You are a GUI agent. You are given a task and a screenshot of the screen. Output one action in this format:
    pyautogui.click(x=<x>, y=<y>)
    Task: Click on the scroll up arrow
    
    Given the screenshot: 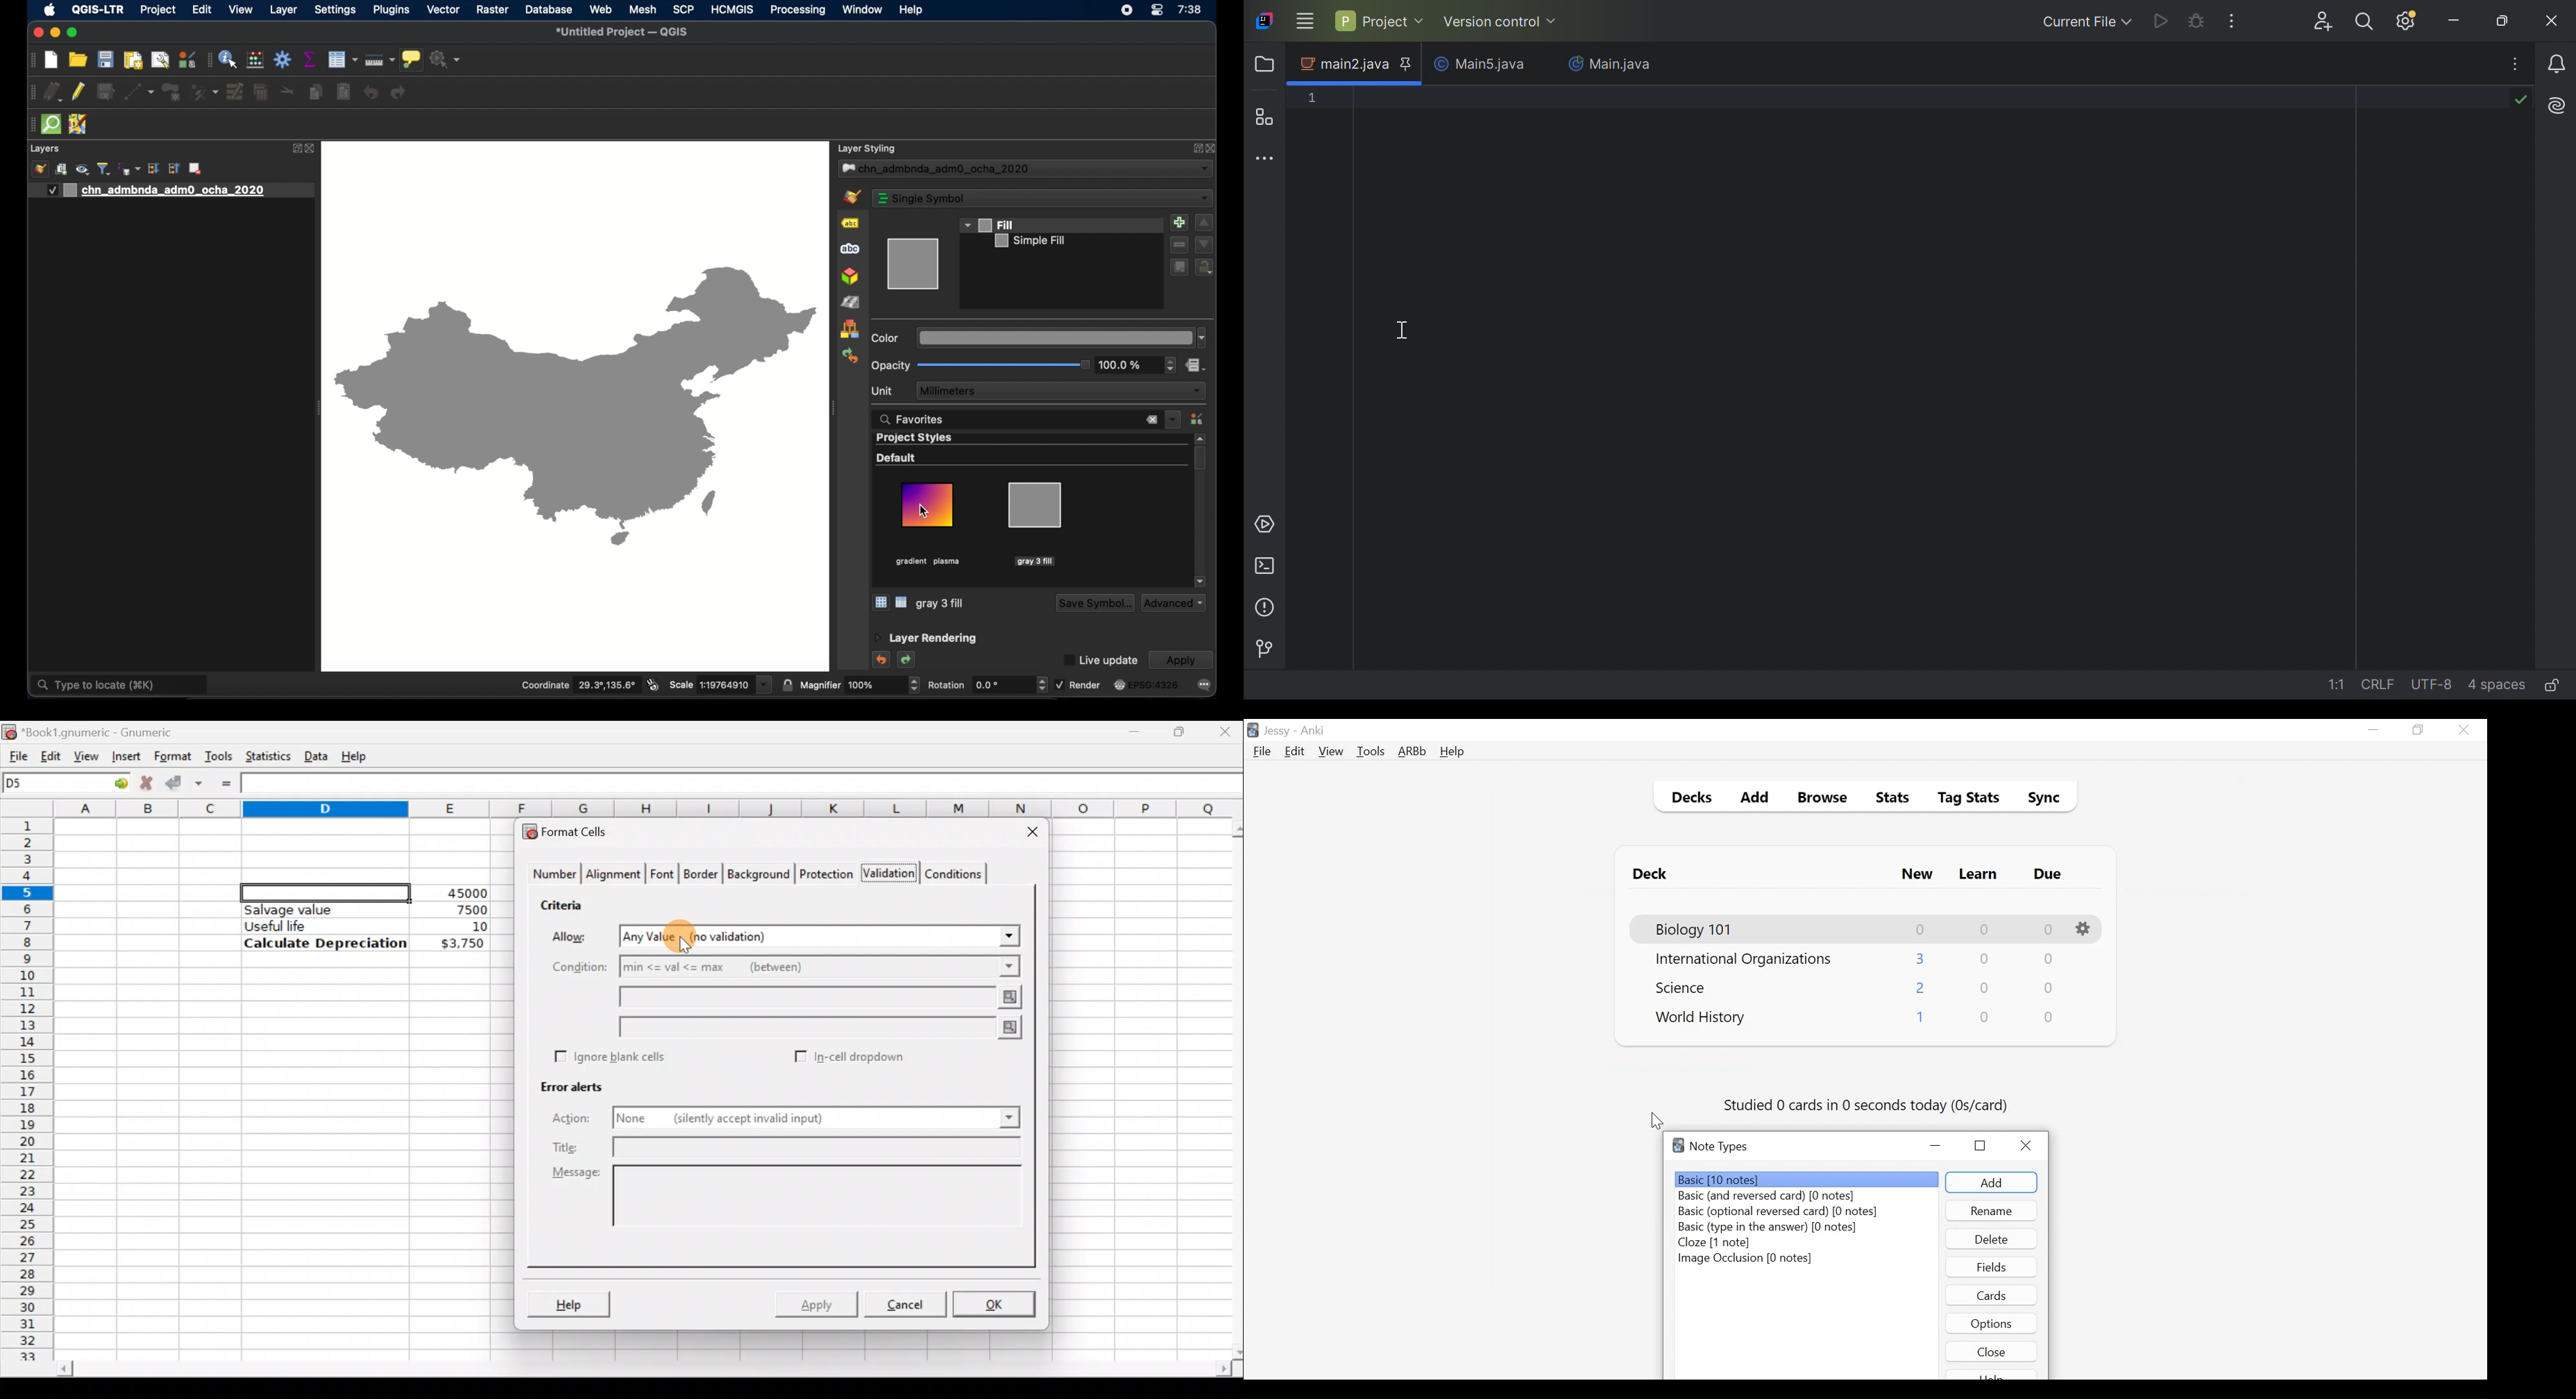 What is the action you would take?
    pyautogui.click(x=1200, y=438)
    